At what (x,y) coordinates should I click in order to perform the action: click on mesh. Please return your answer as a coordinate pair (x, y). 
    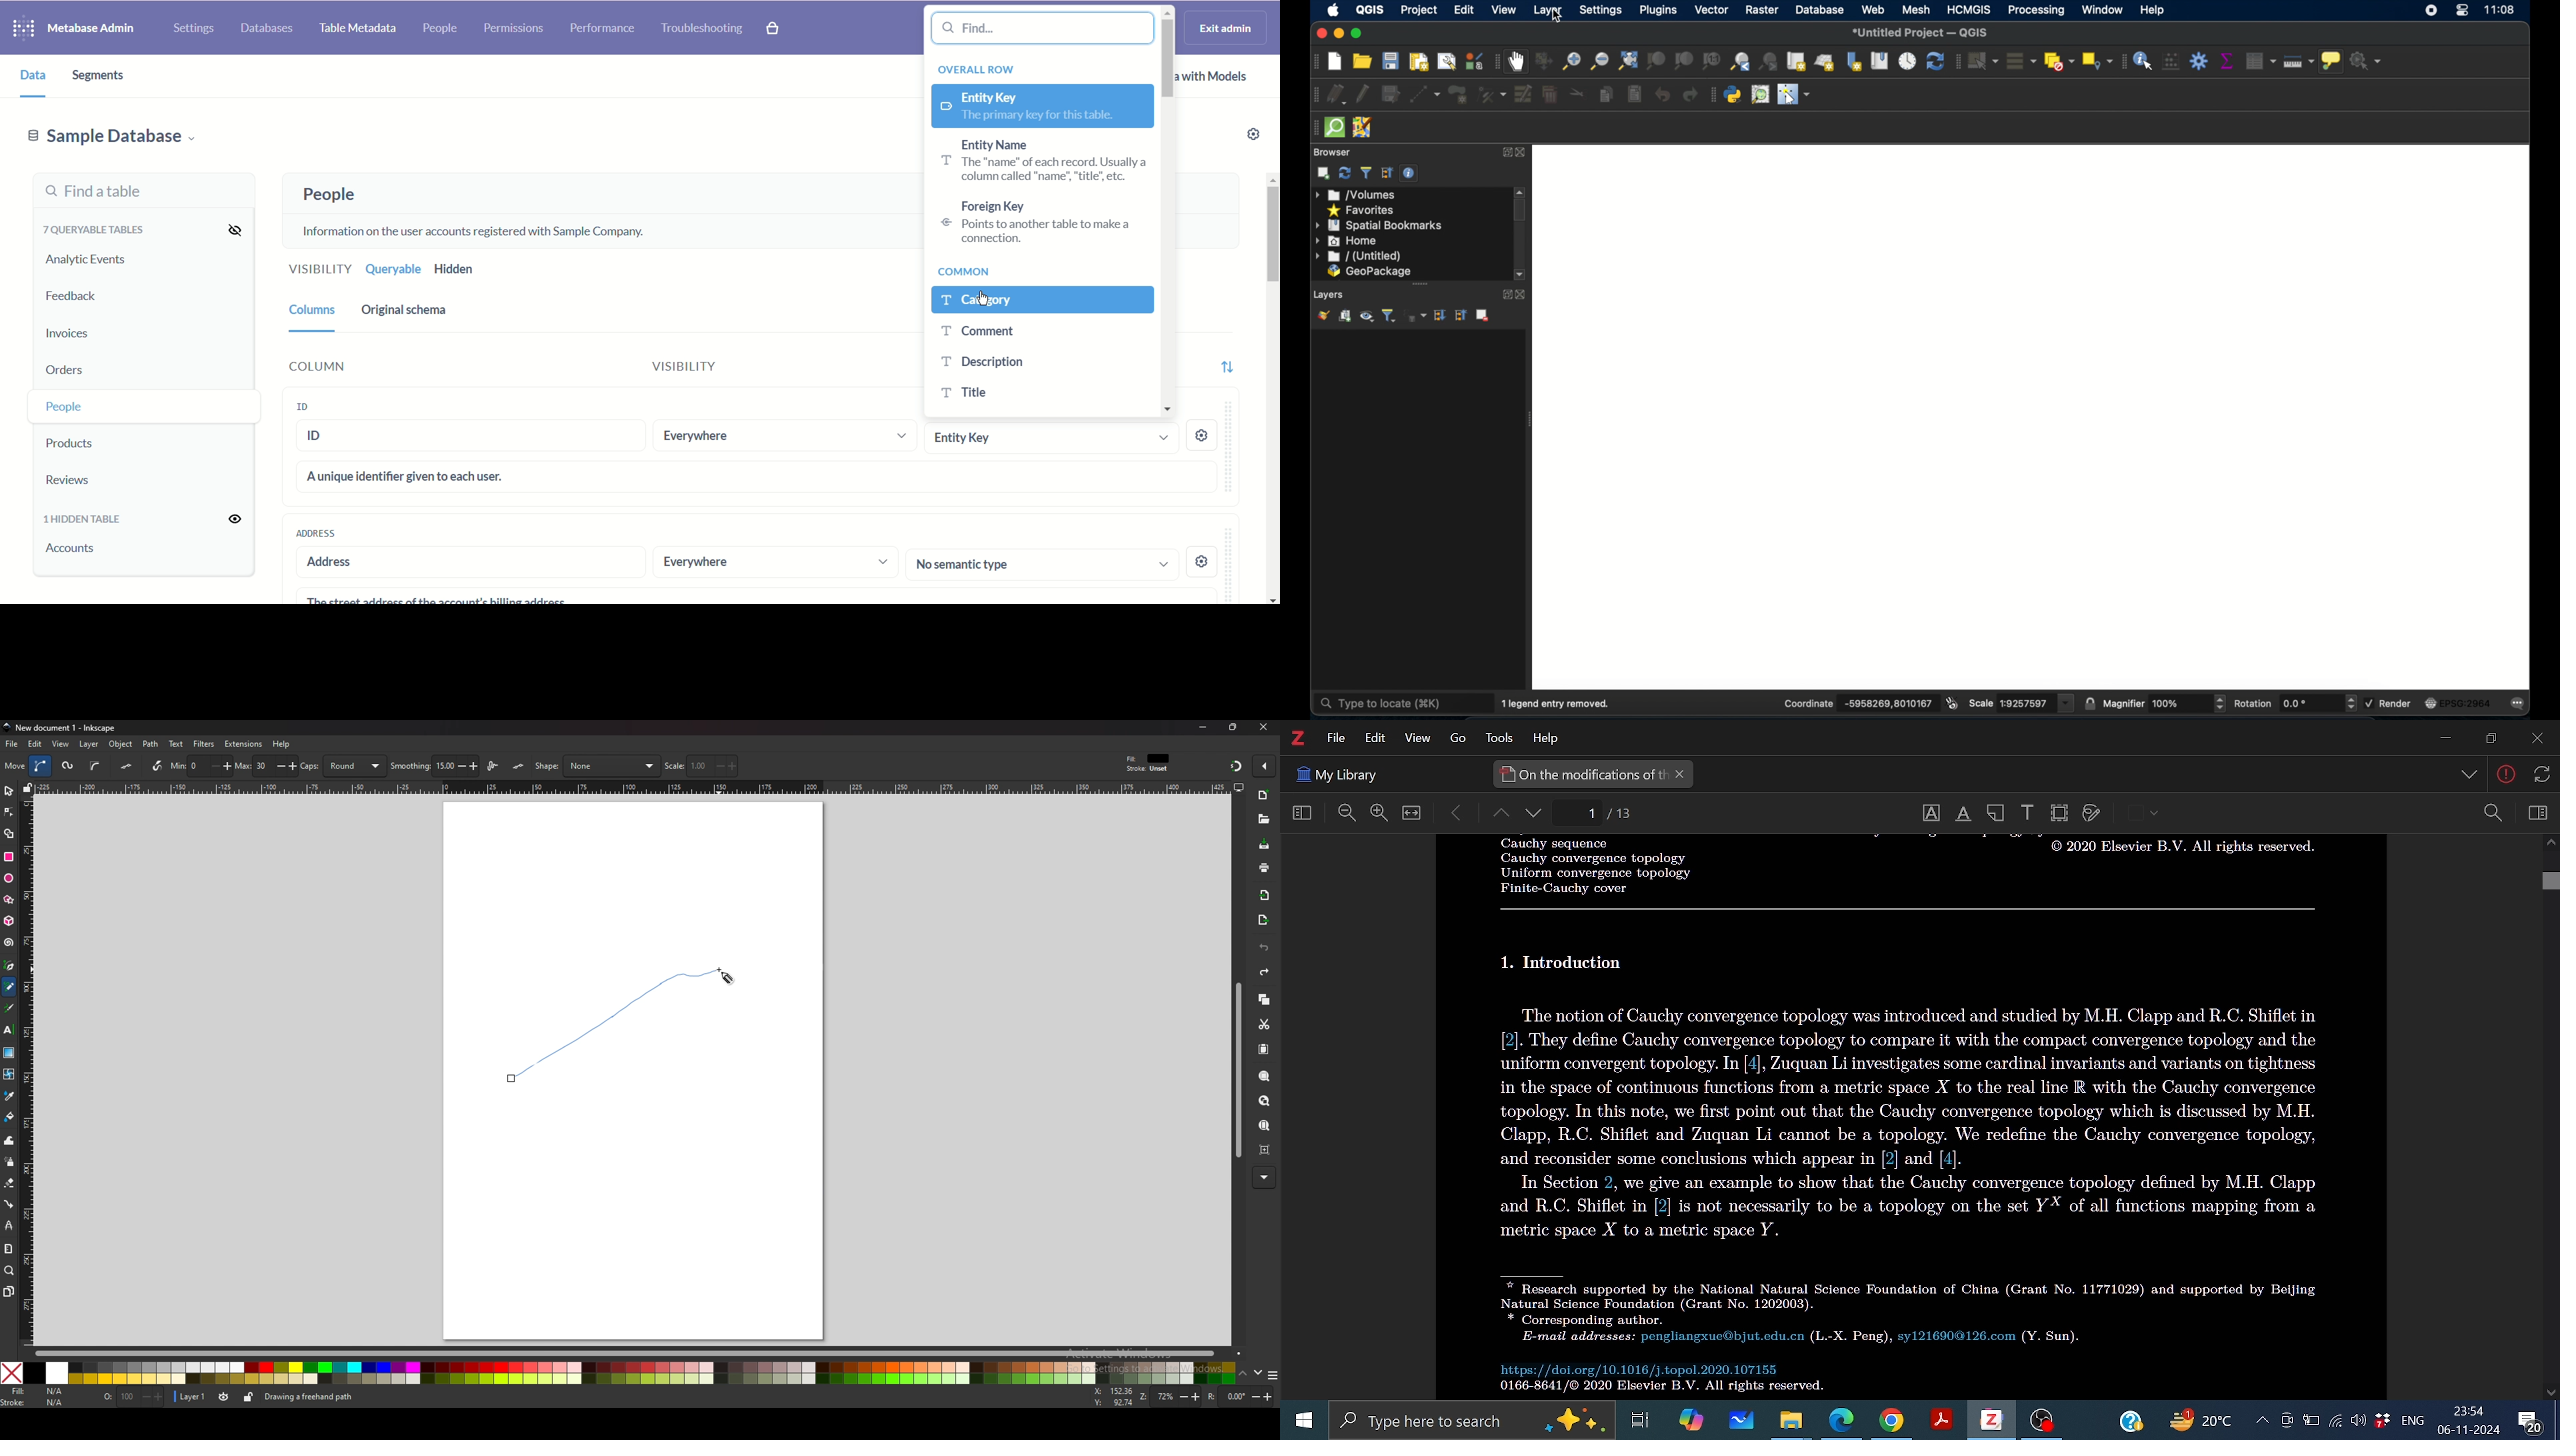
    Looking at the image, I should click on (1915, 11).